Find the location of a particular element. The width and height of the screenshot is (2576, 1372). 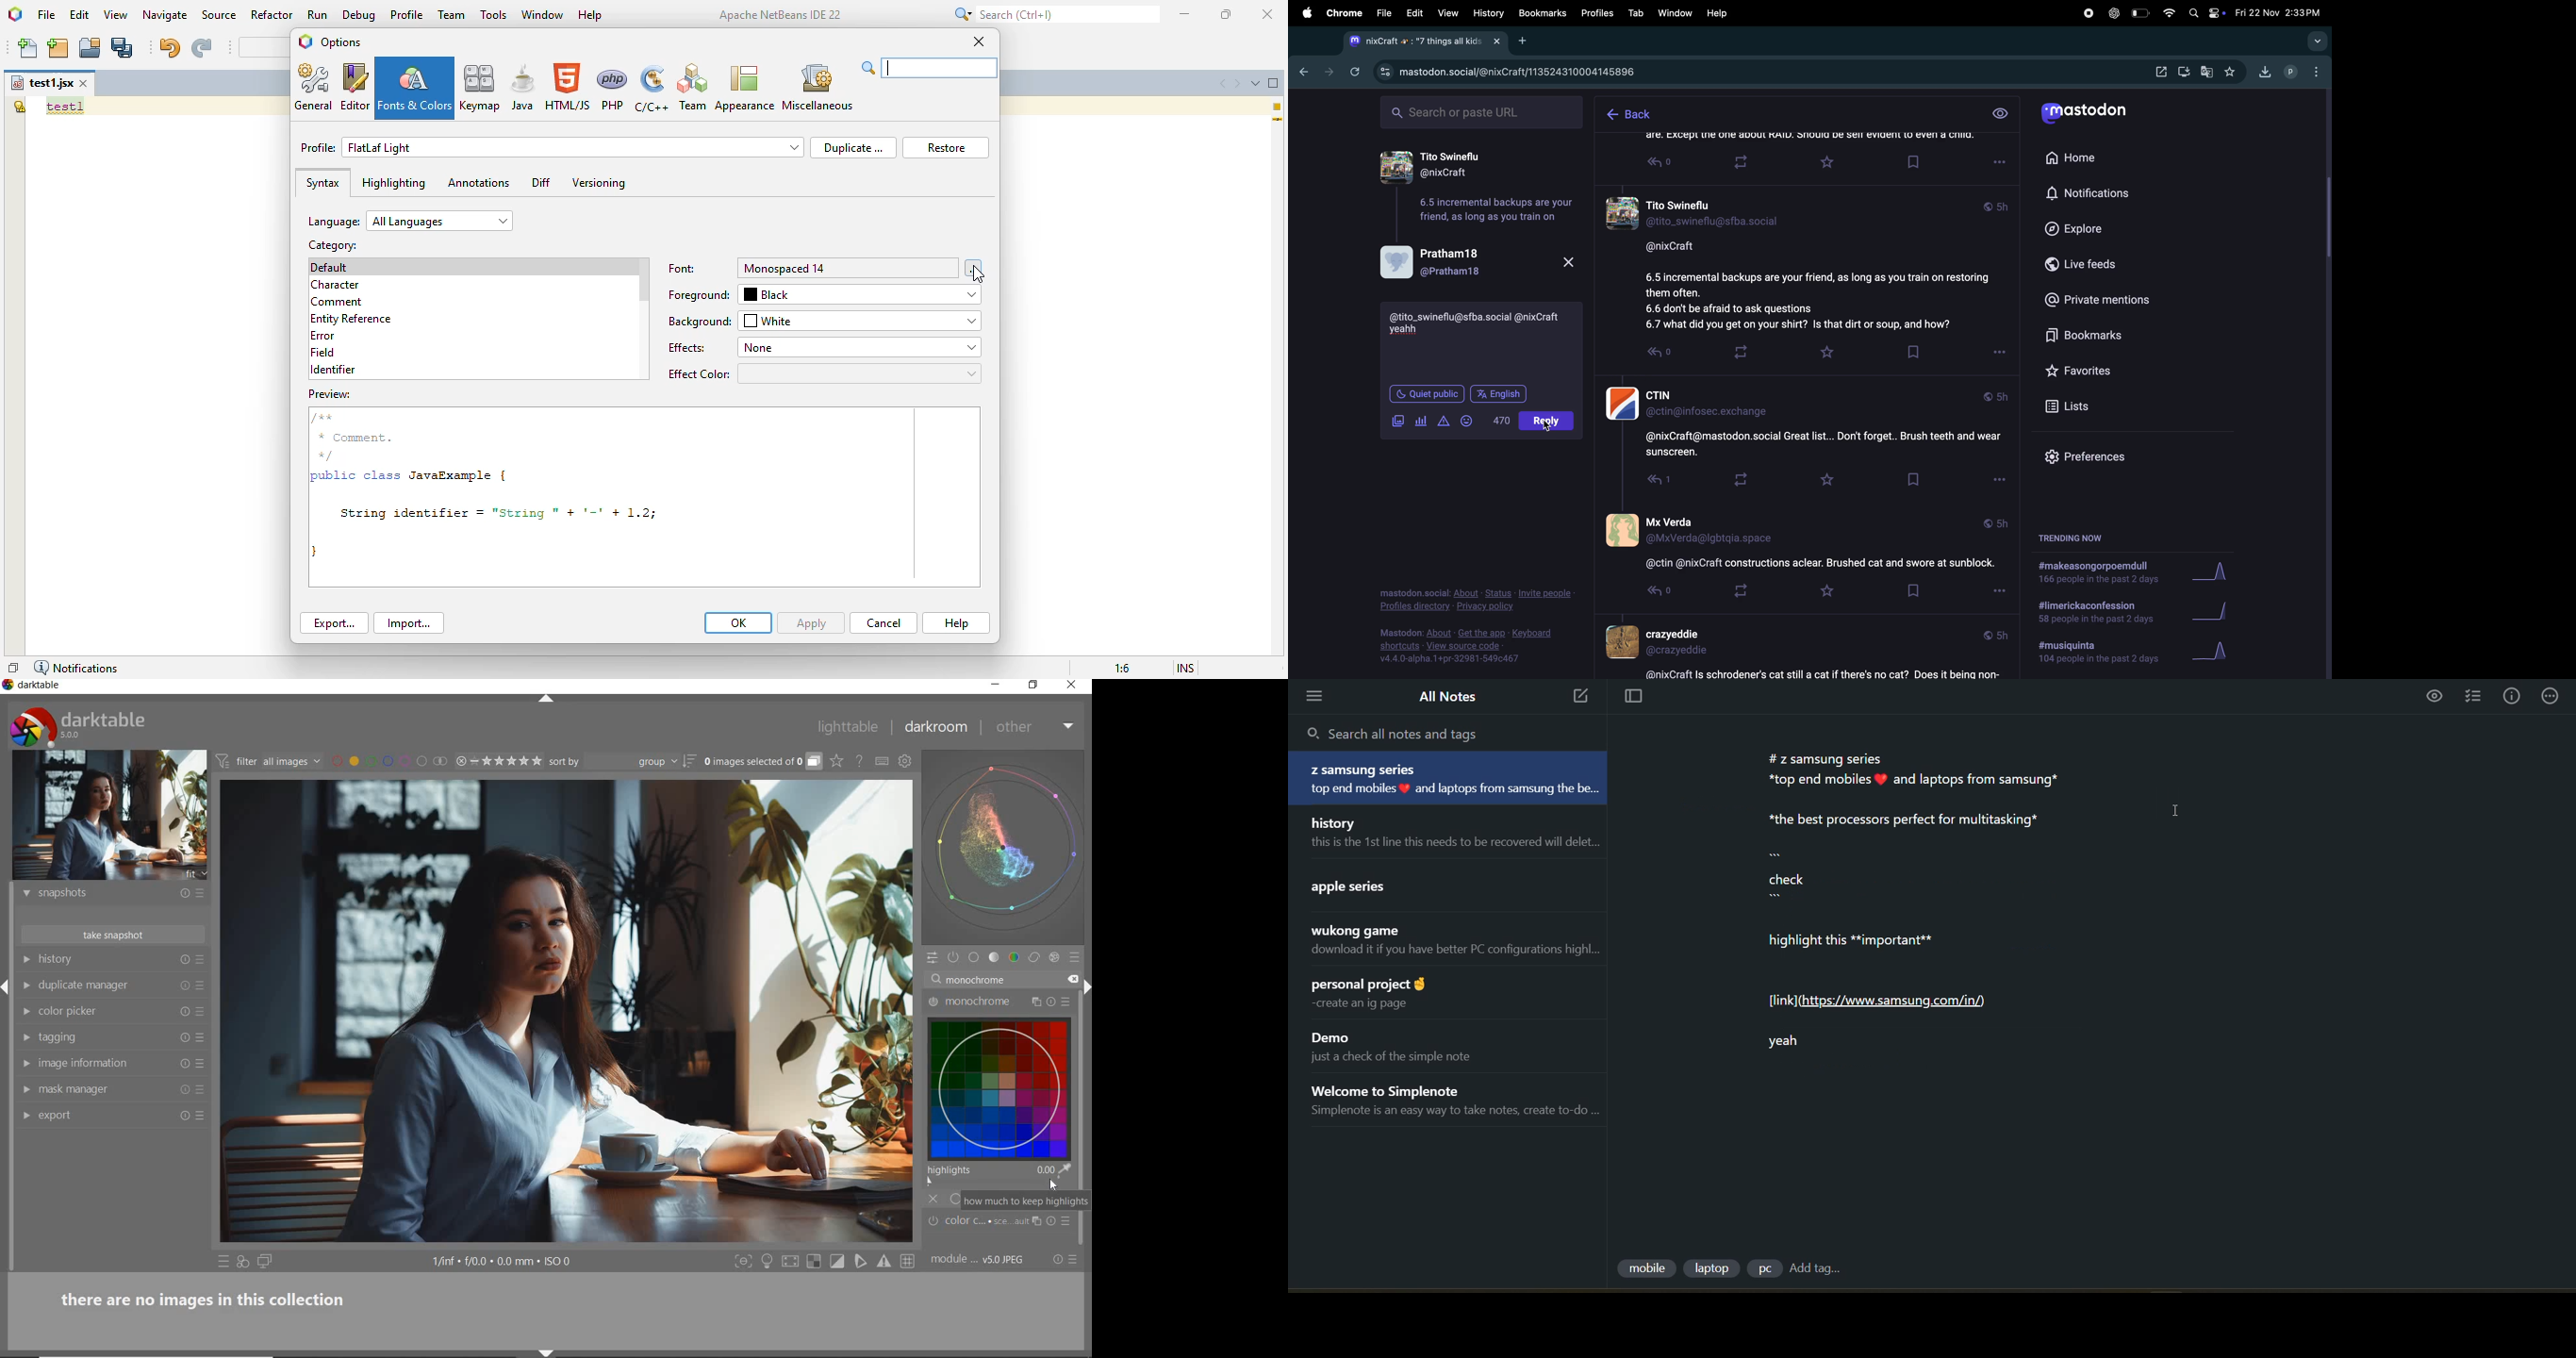

graph is located at coordinates (2218, 609).